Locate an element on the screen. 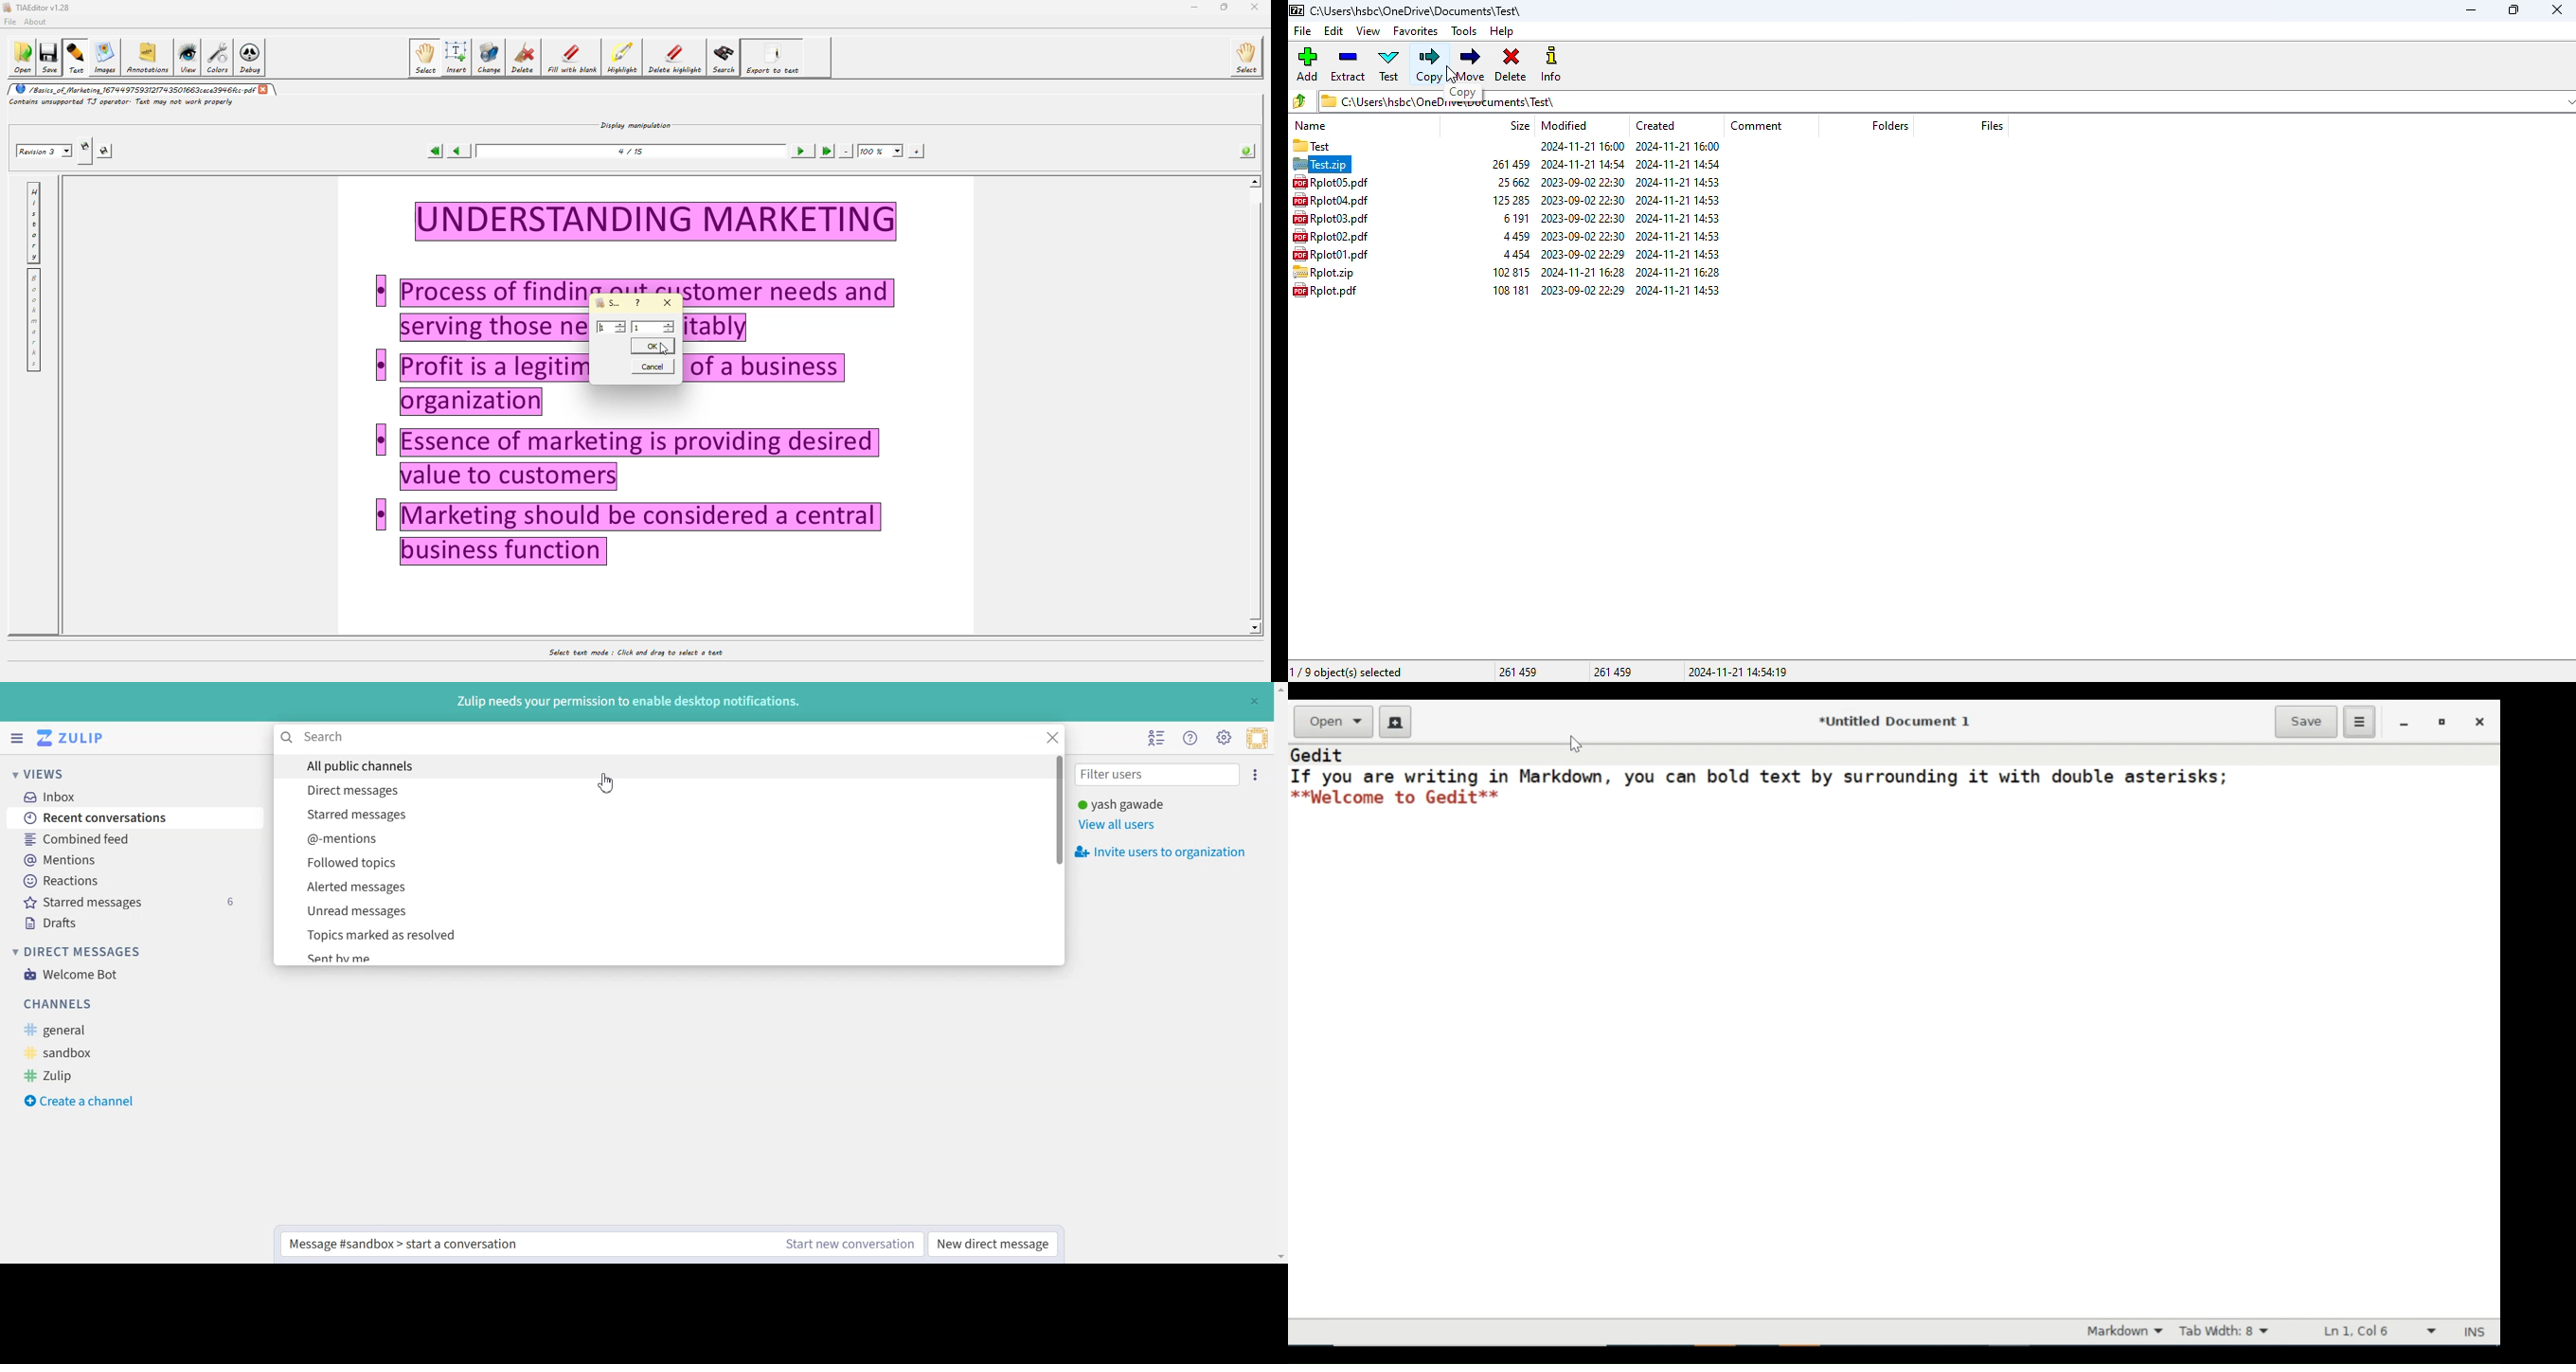 The height and width of the screenshot is (1372, 2576). created date & time is located at coordinates (1679, 218).